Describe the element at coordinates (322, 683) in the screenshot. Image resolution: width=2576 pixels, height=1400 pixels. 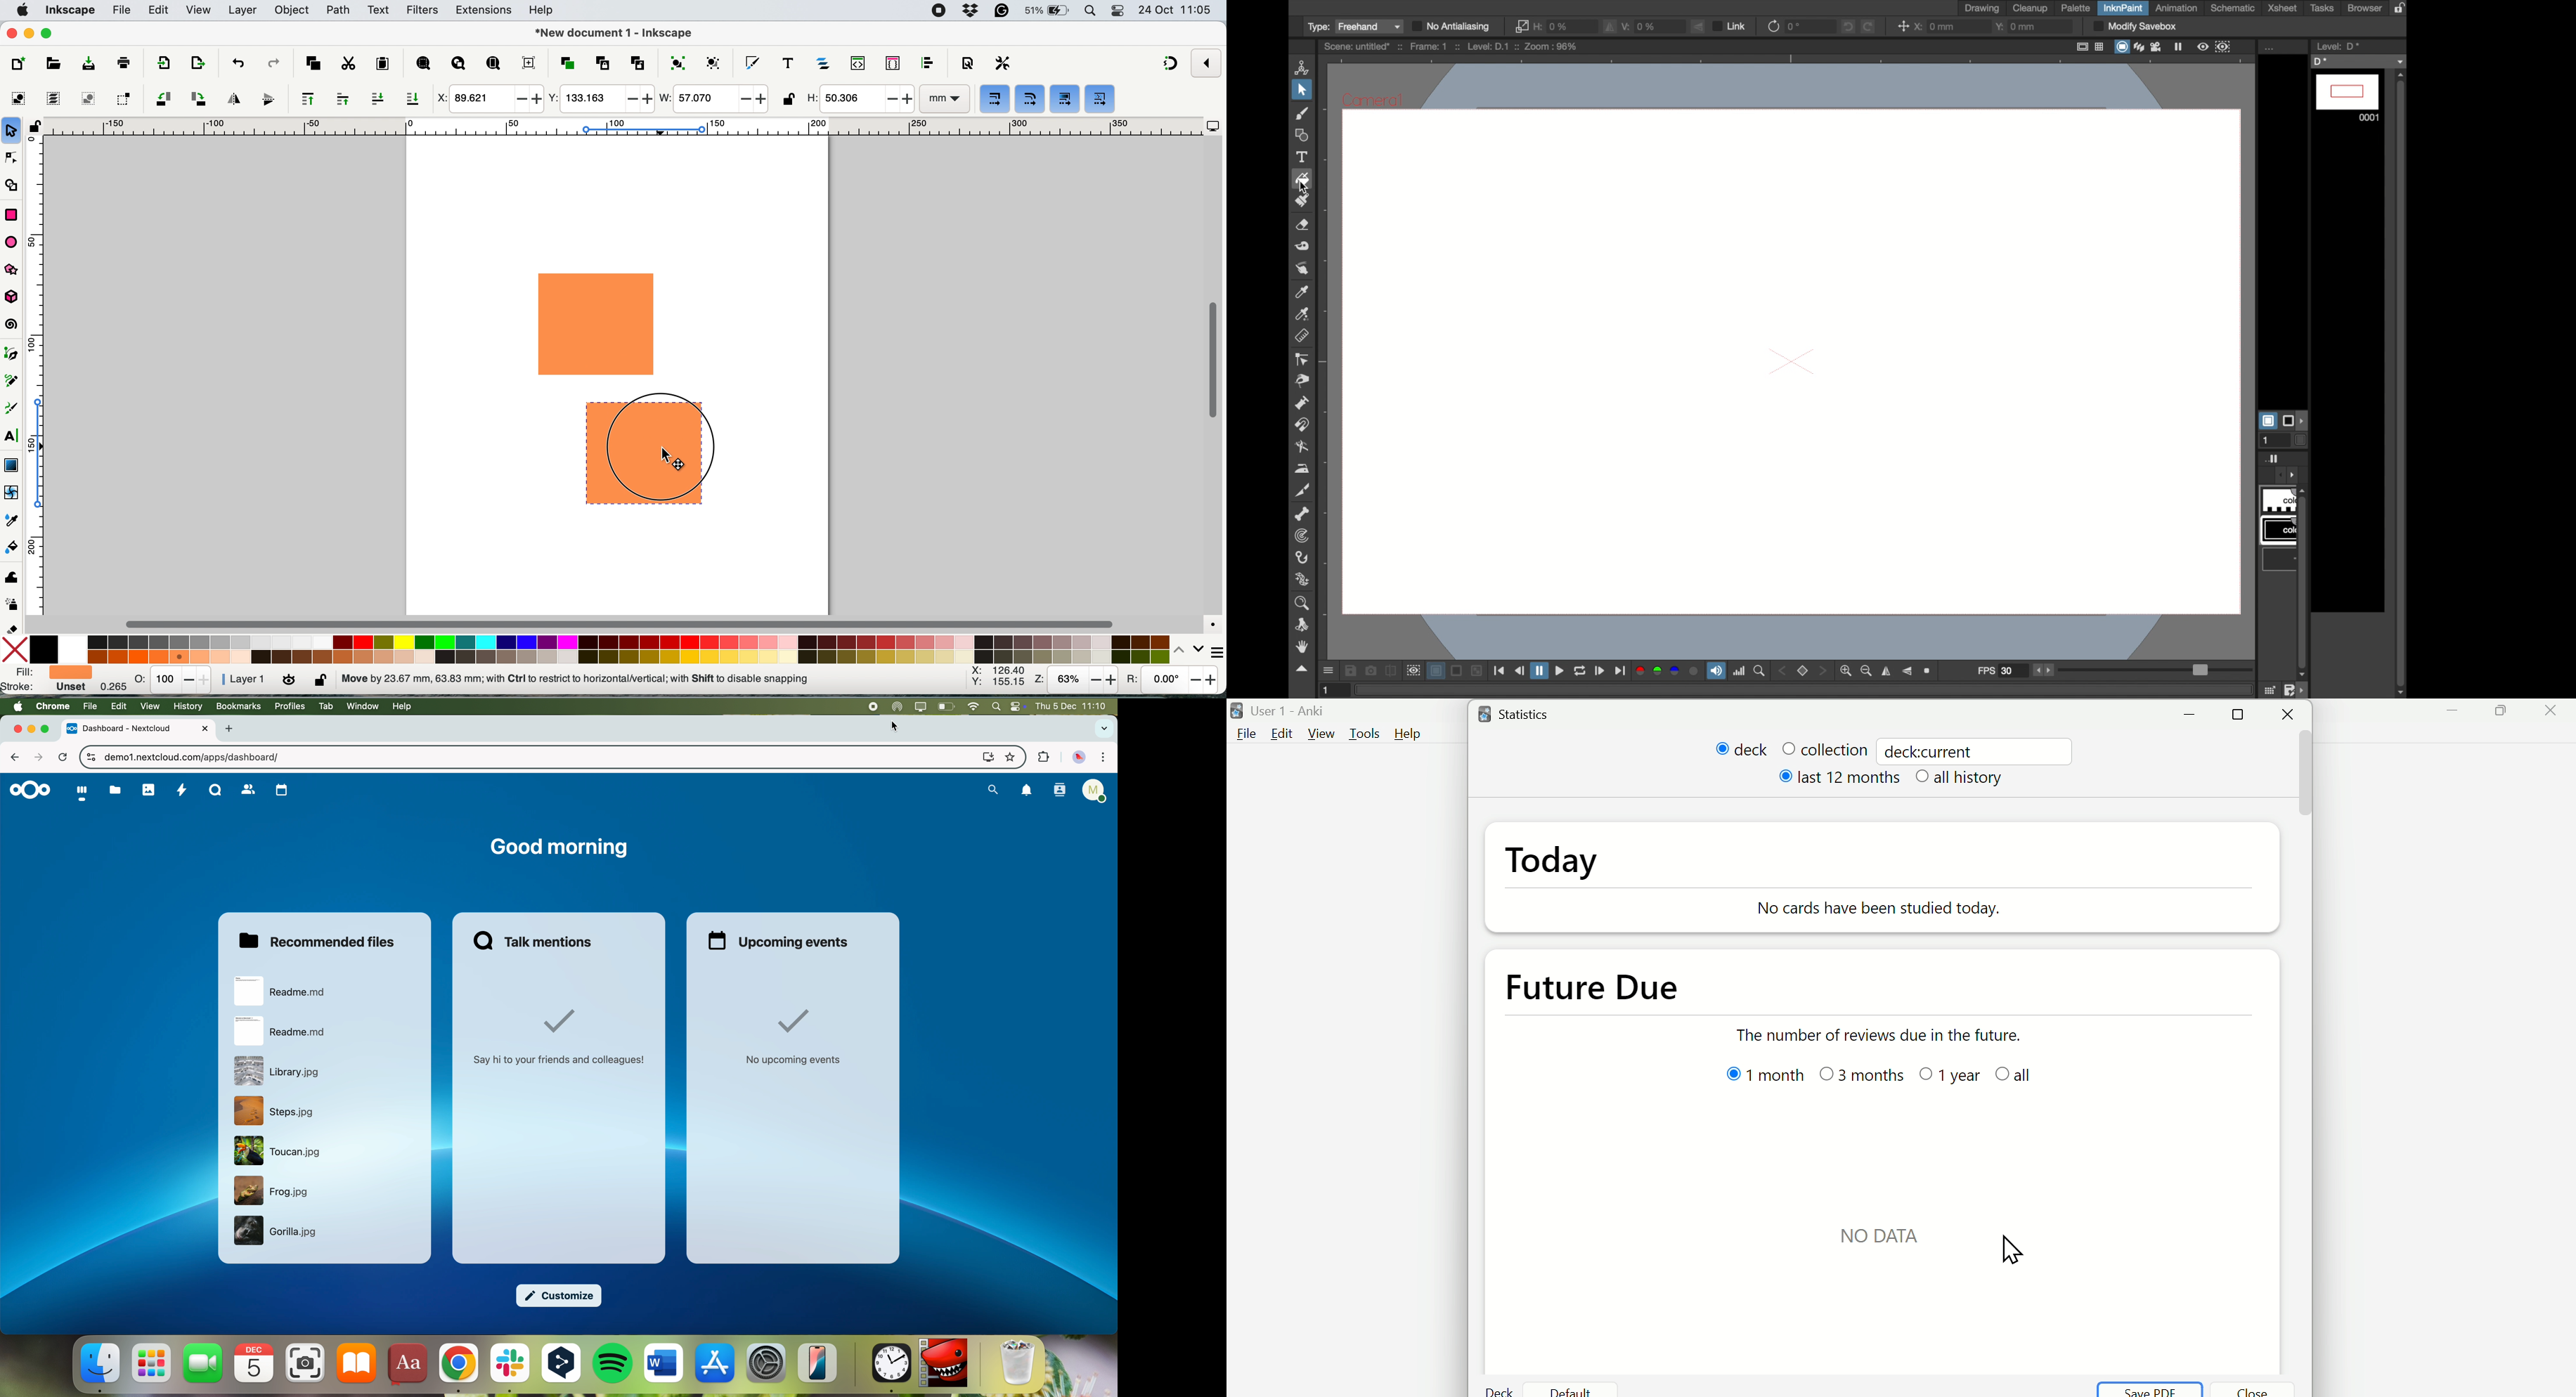
I see `lock unlock current layer` at that location.